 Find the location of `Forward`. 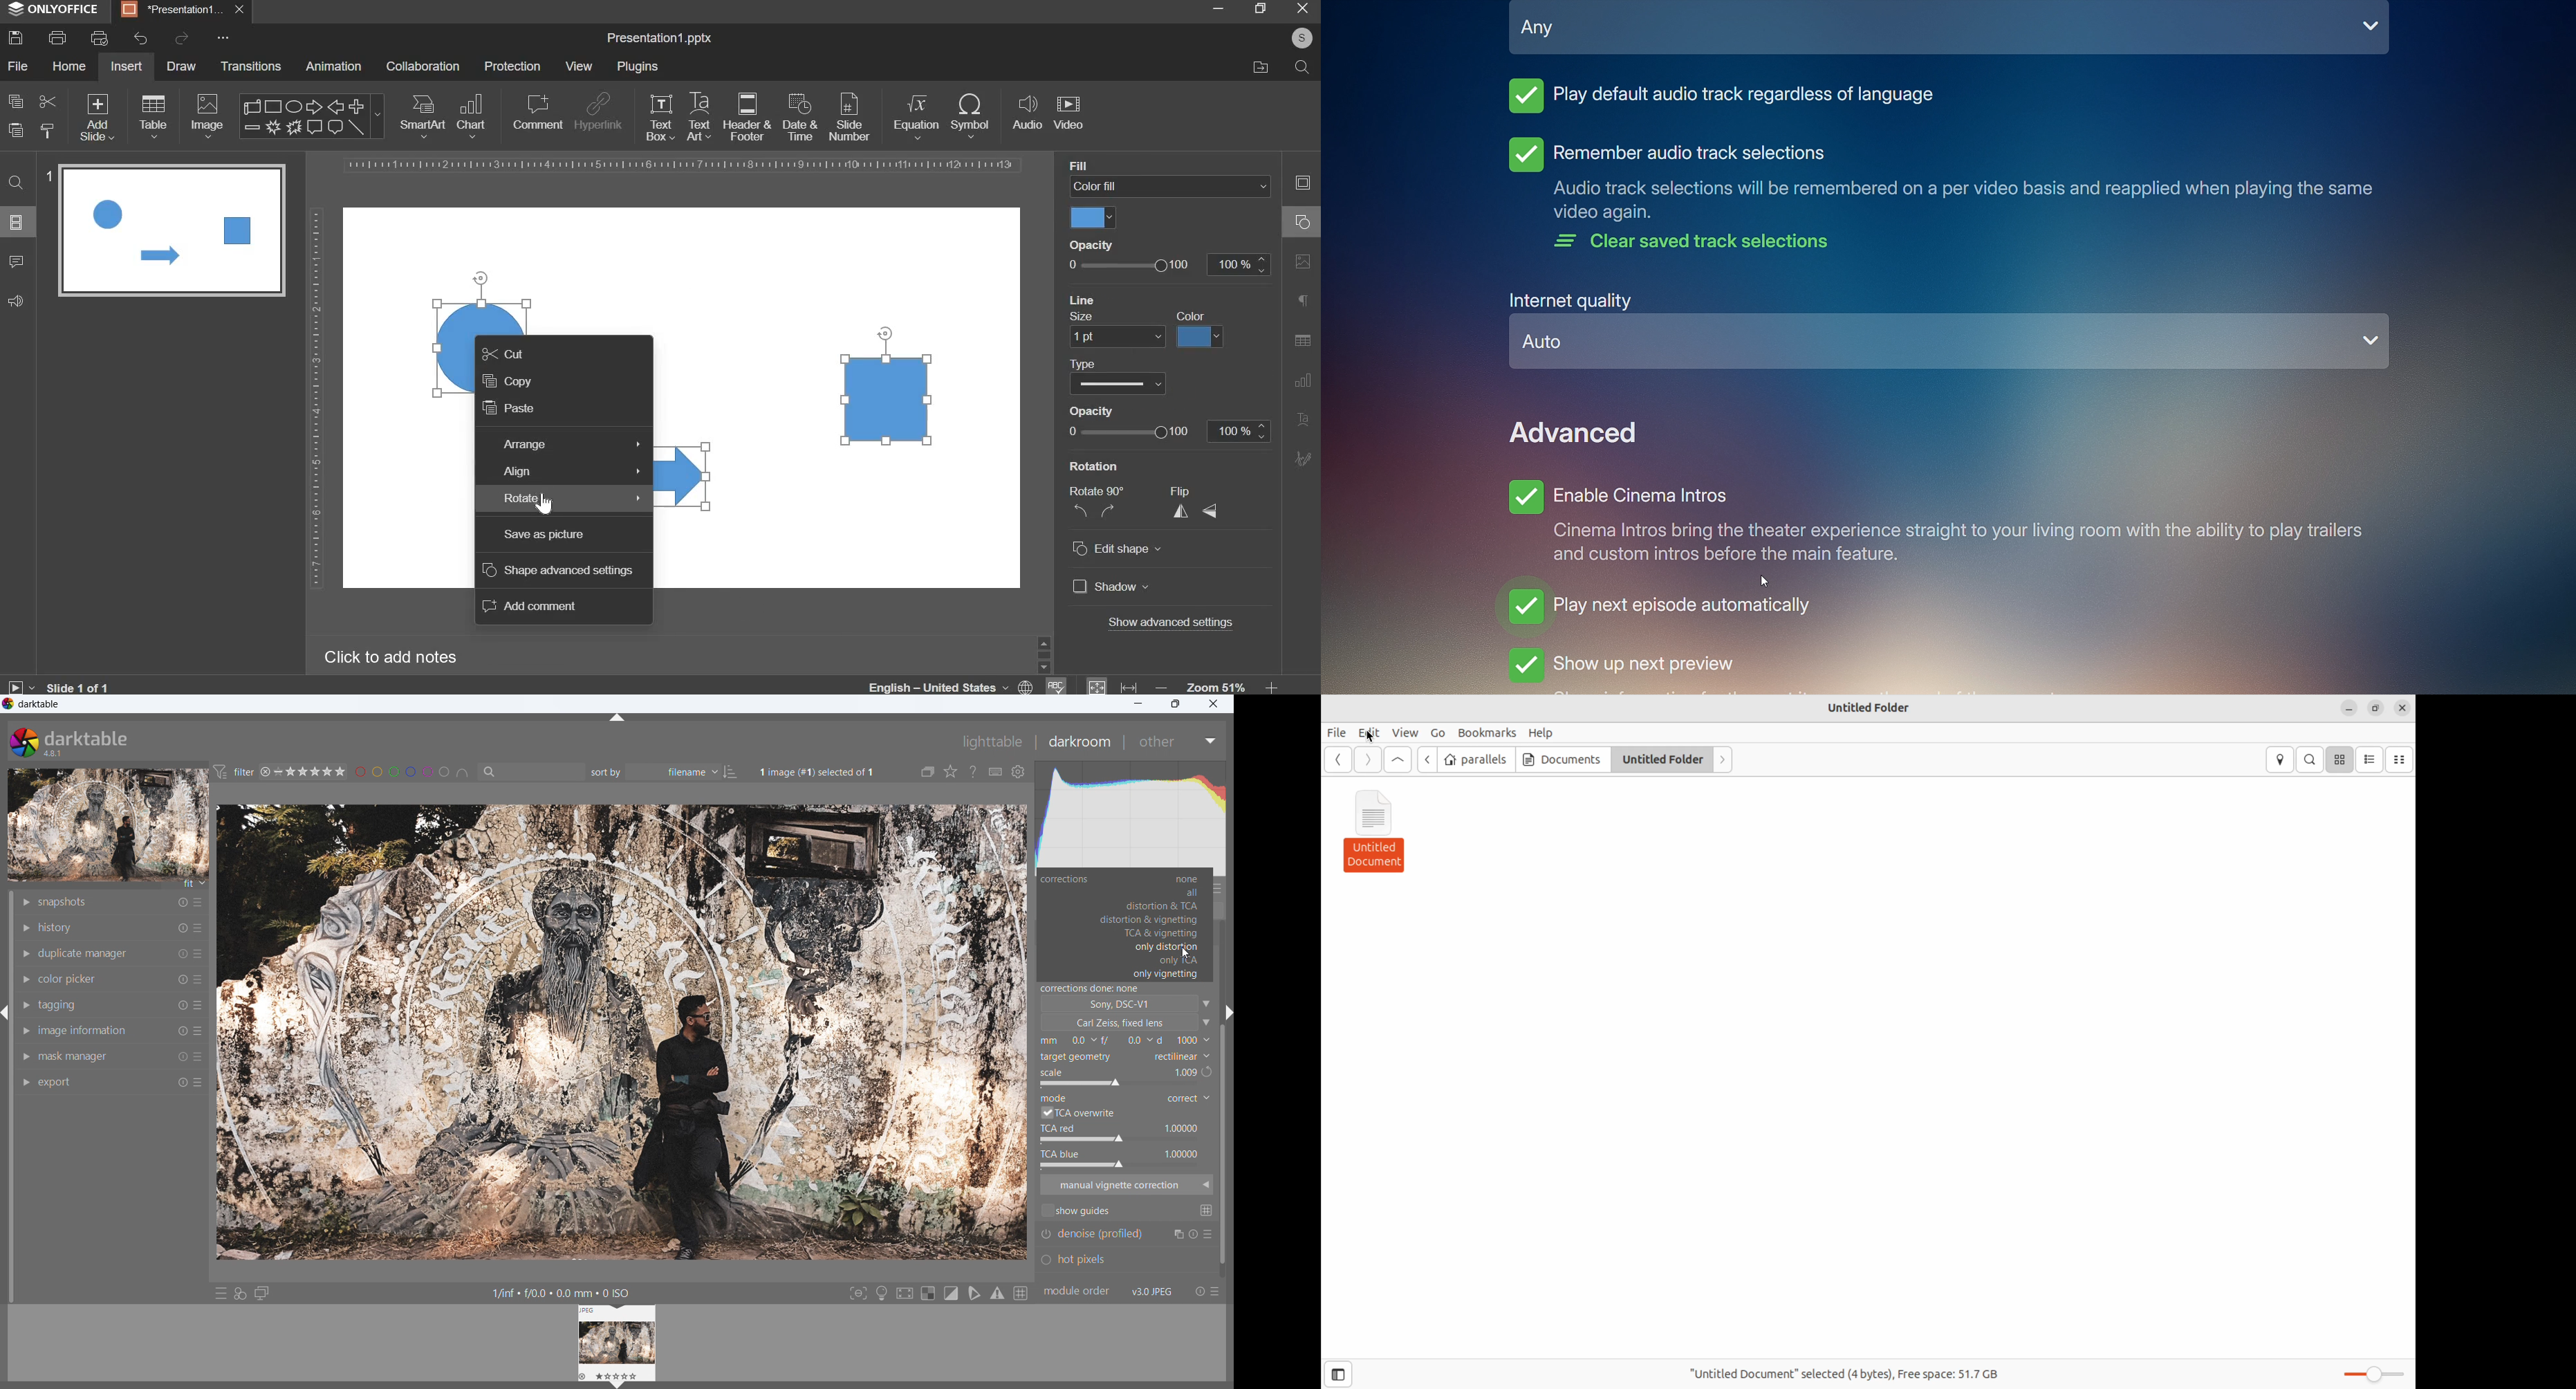

Forward is located at coordinates (1367, 760).